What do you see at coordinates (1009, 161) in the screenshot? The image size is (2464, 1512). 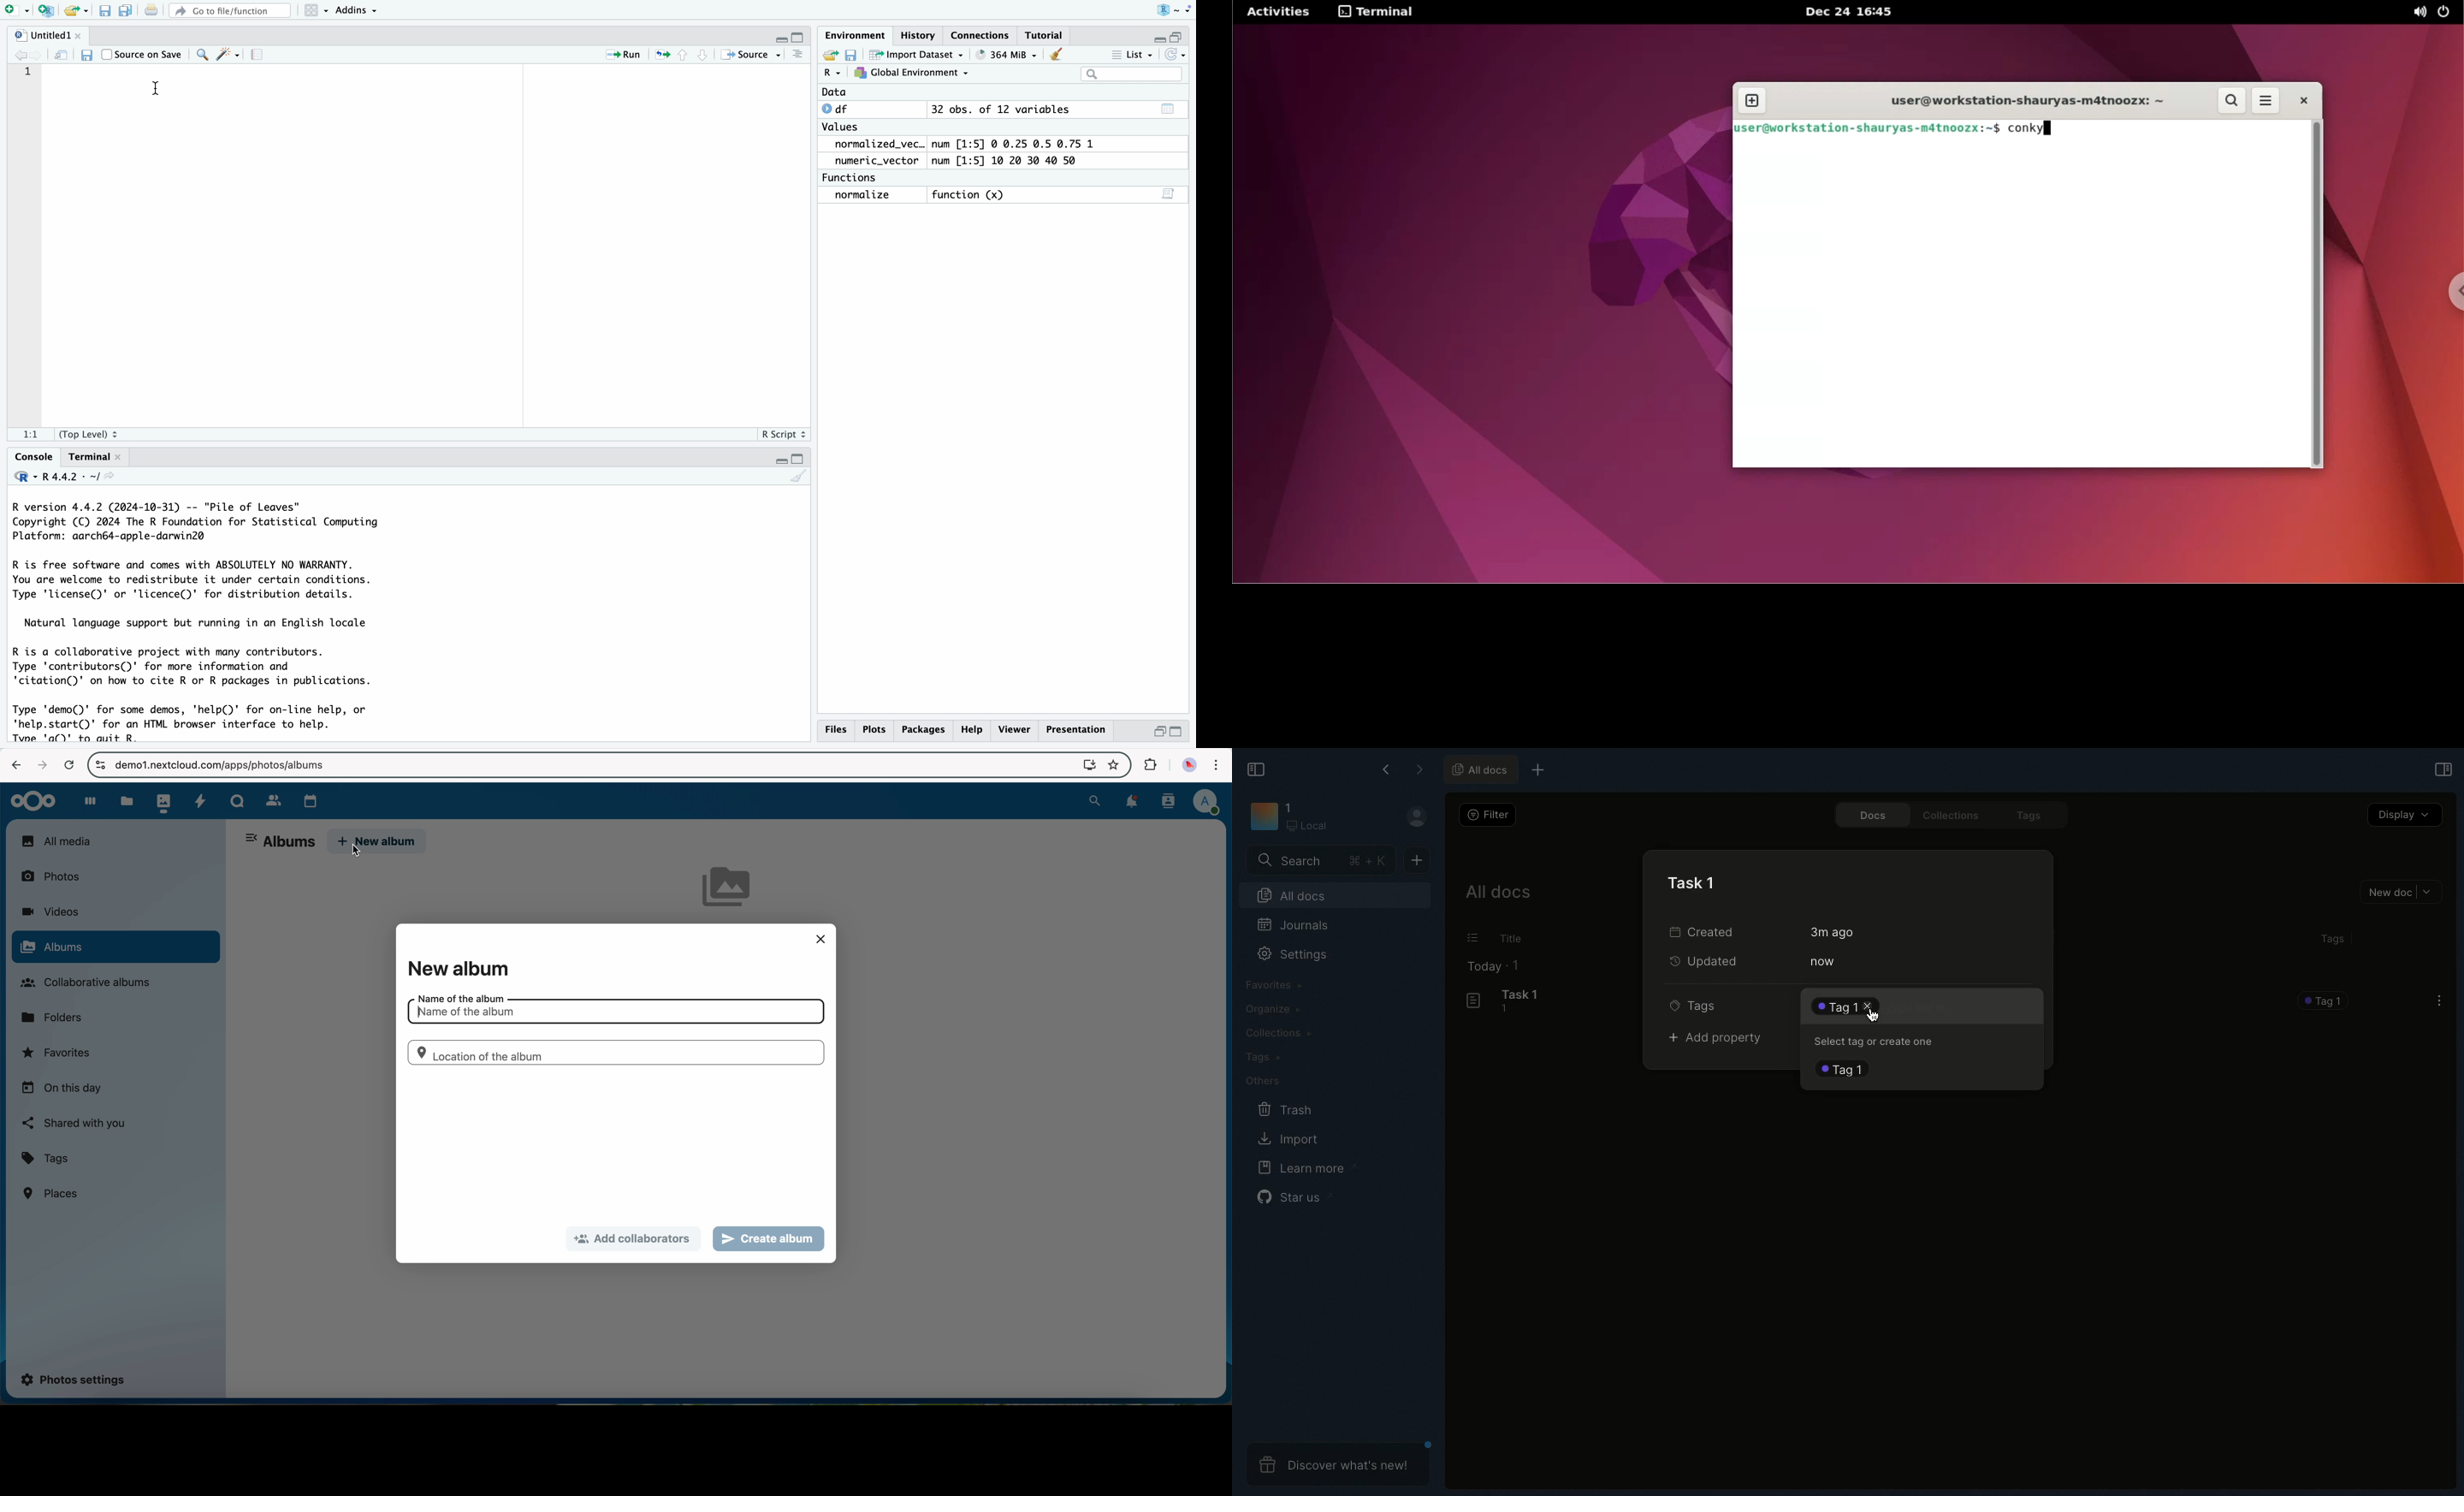 I see `num [1:5] 10 20 30 40 50 ` at bounding box center [1009, 161].